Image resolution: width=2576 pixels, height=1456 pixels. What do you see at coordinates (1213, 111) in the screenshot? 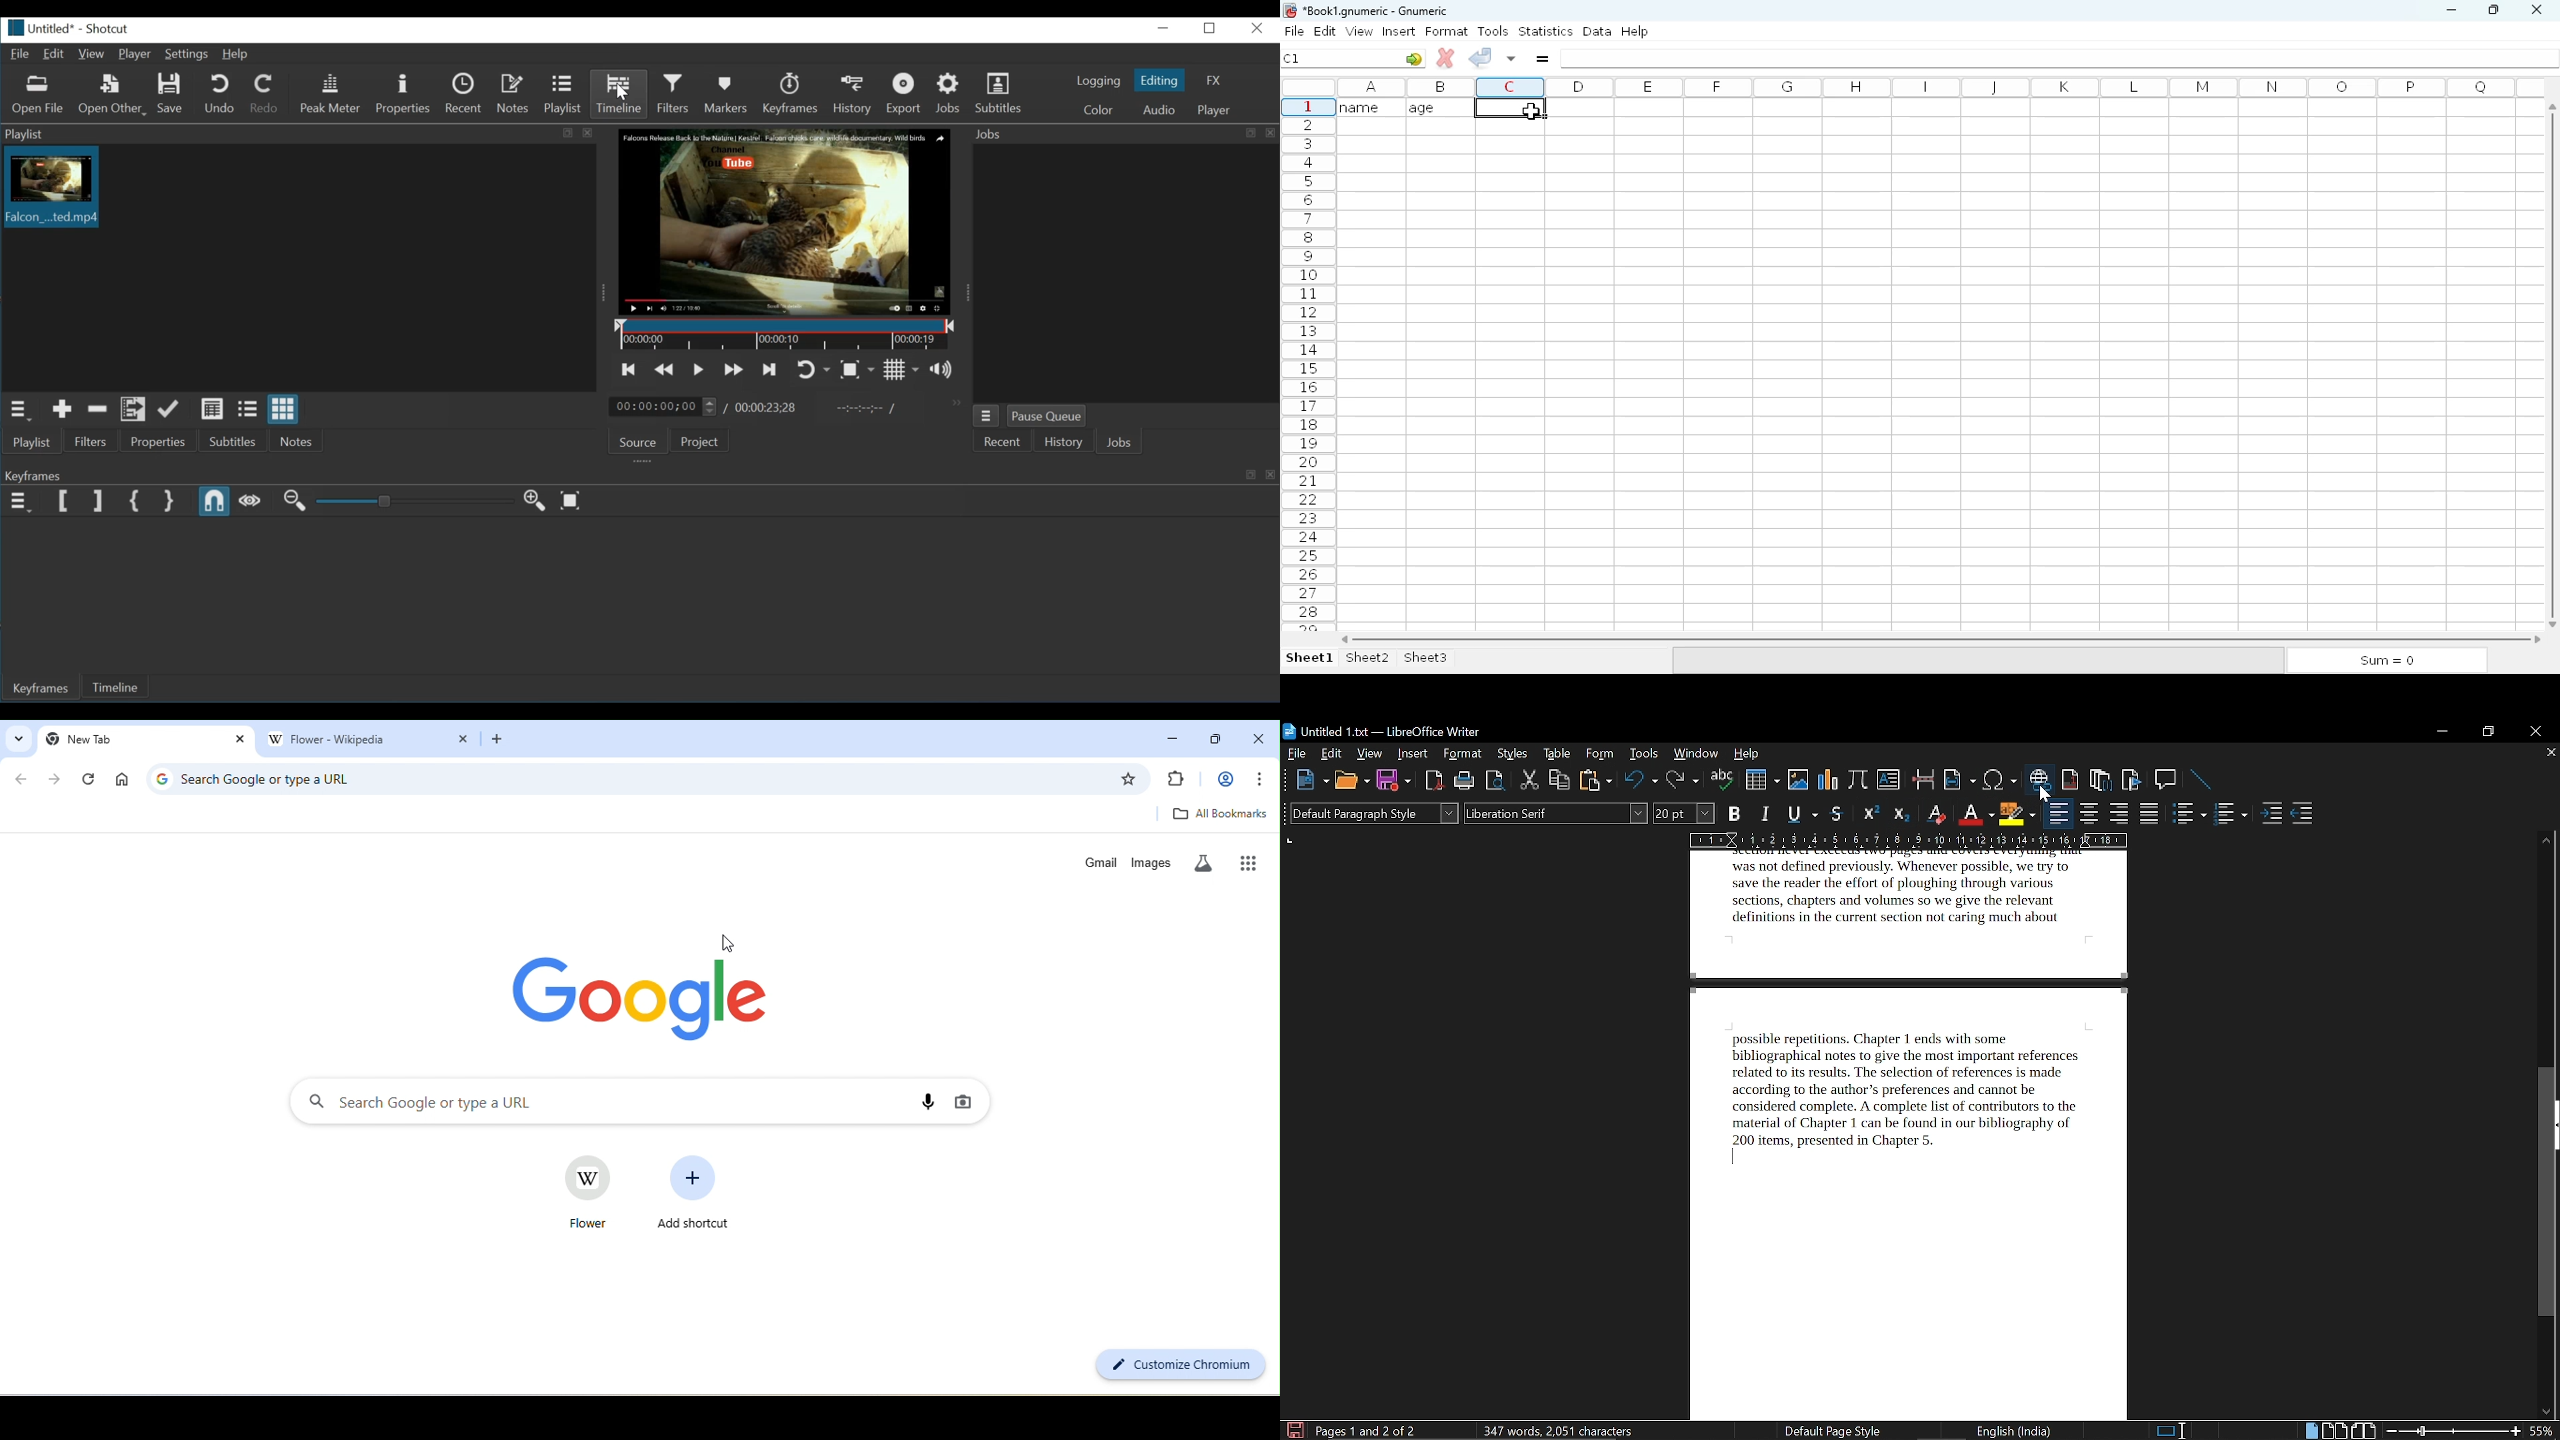
I see `Player` at bounding box center [1213, 111].